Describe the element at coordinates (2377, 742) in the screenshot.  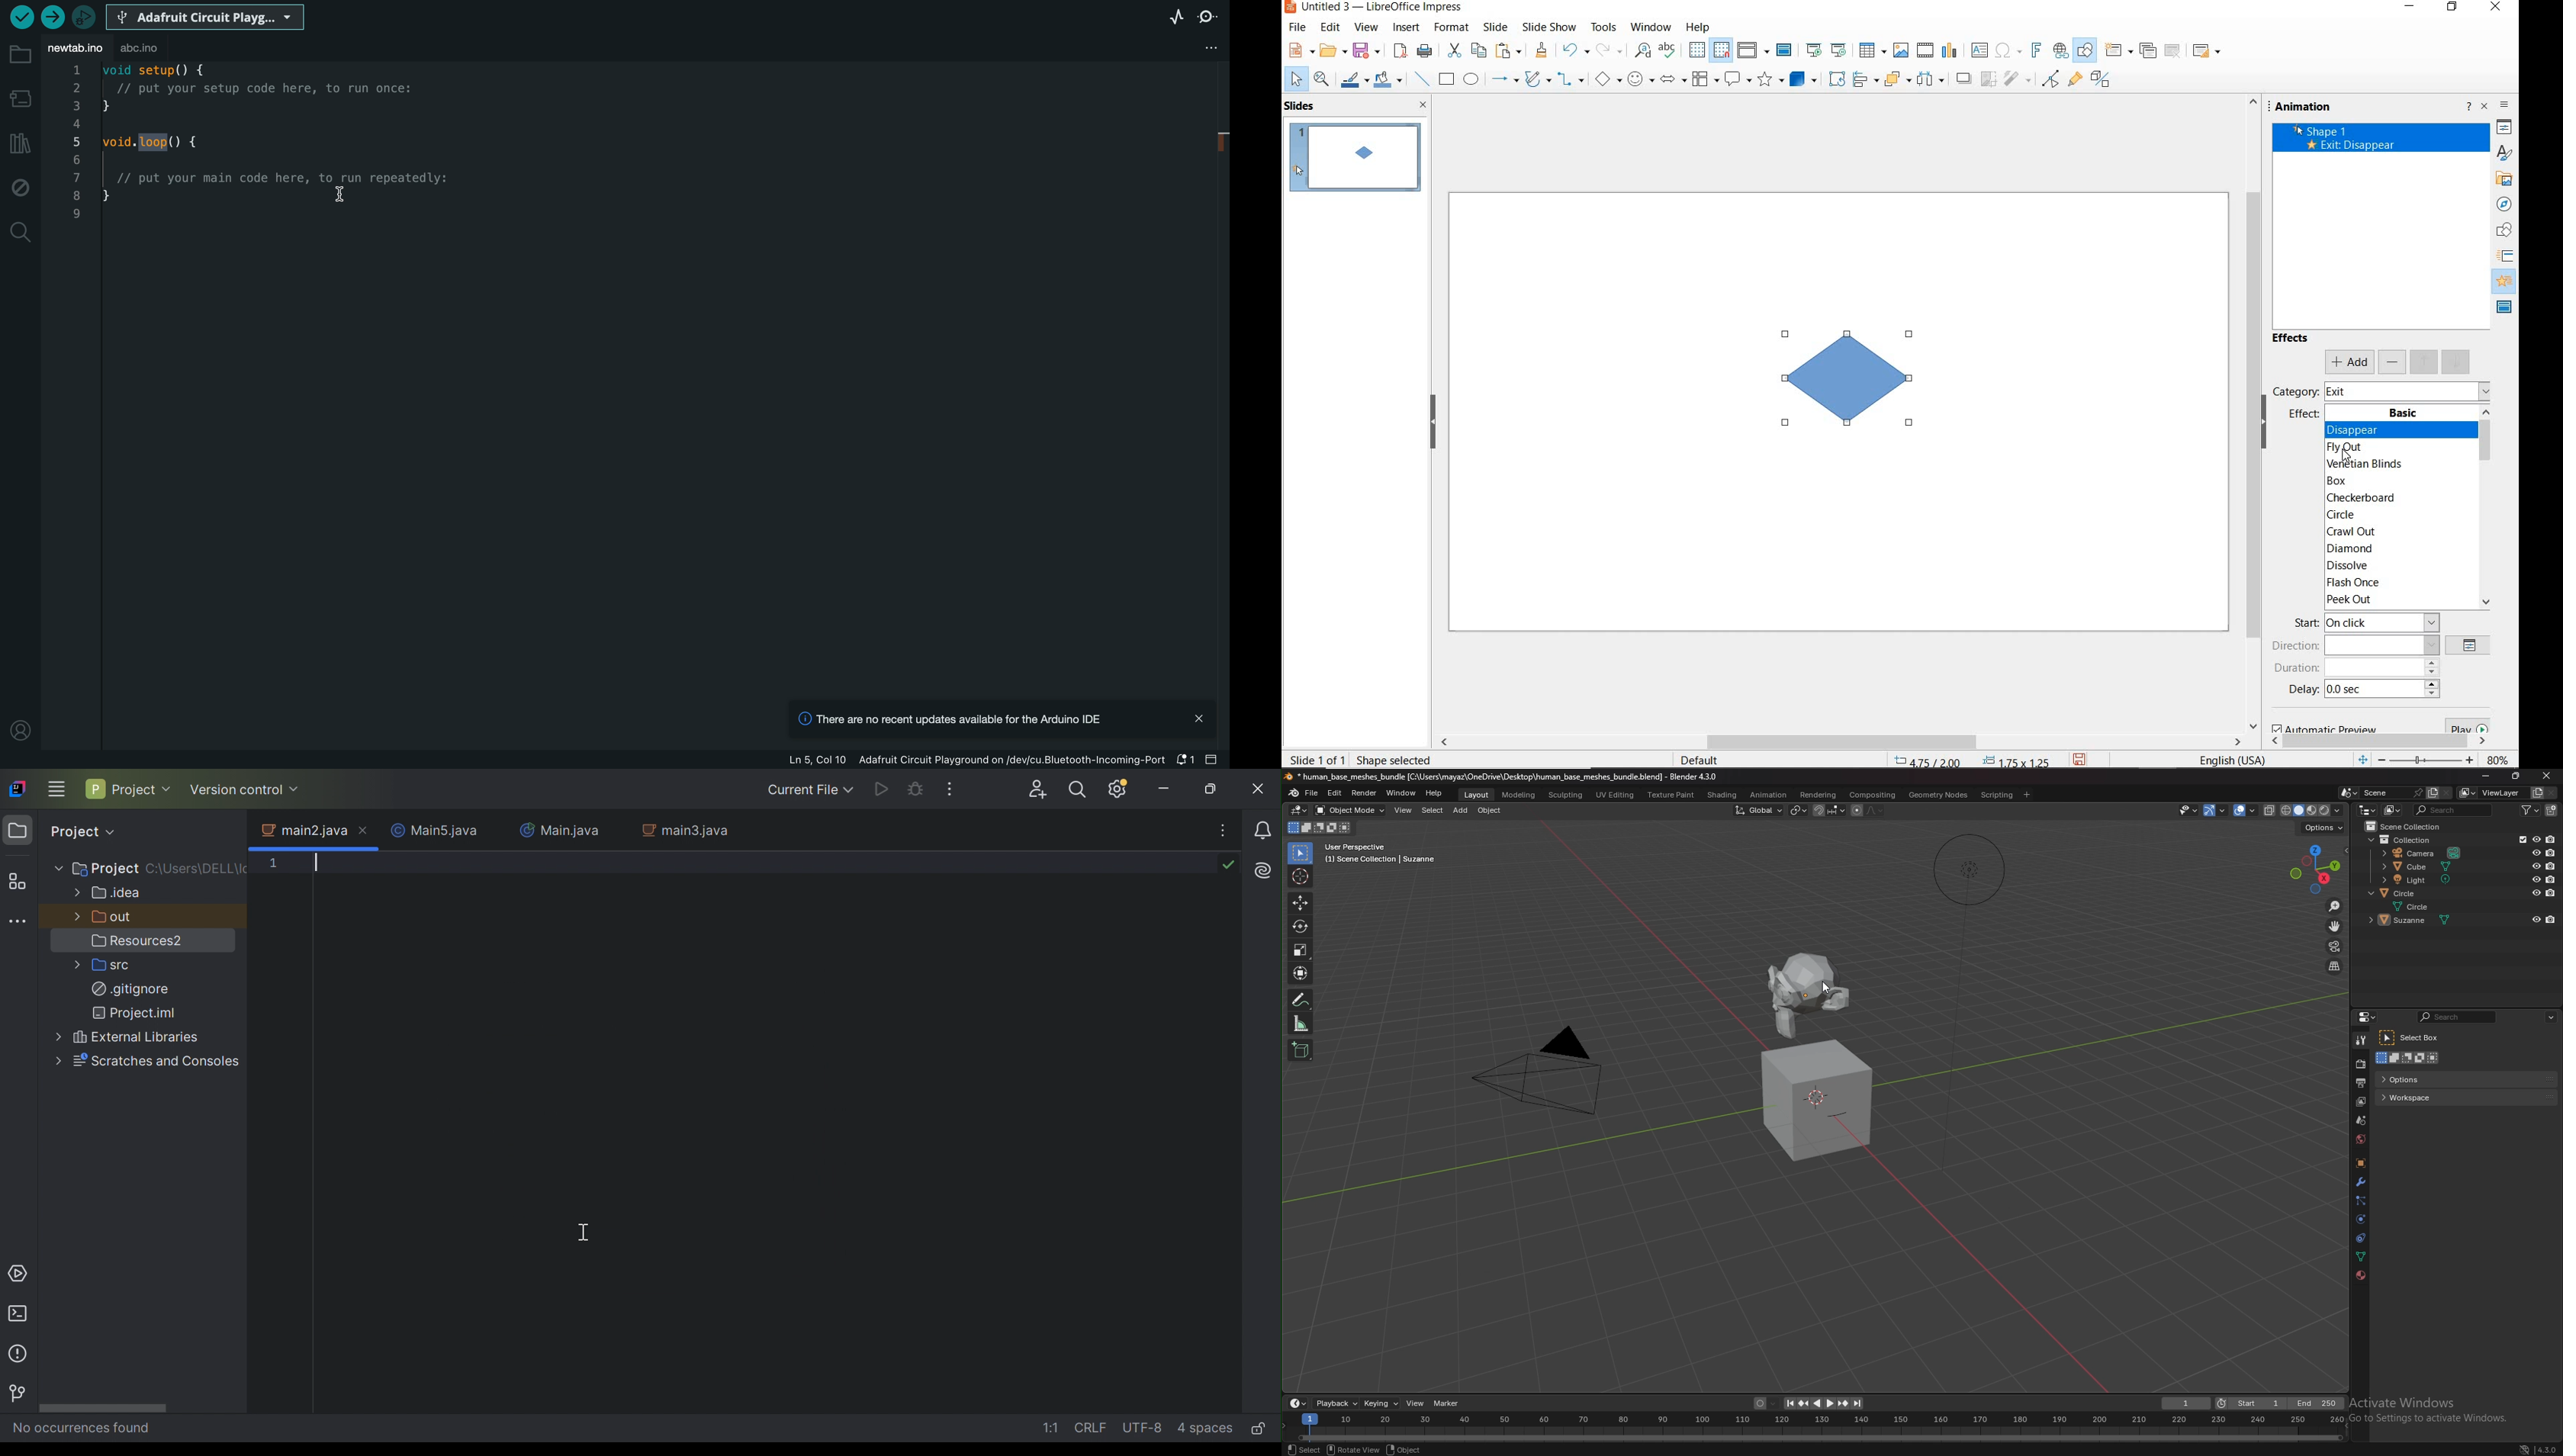
I see `scrollbar` at that location.